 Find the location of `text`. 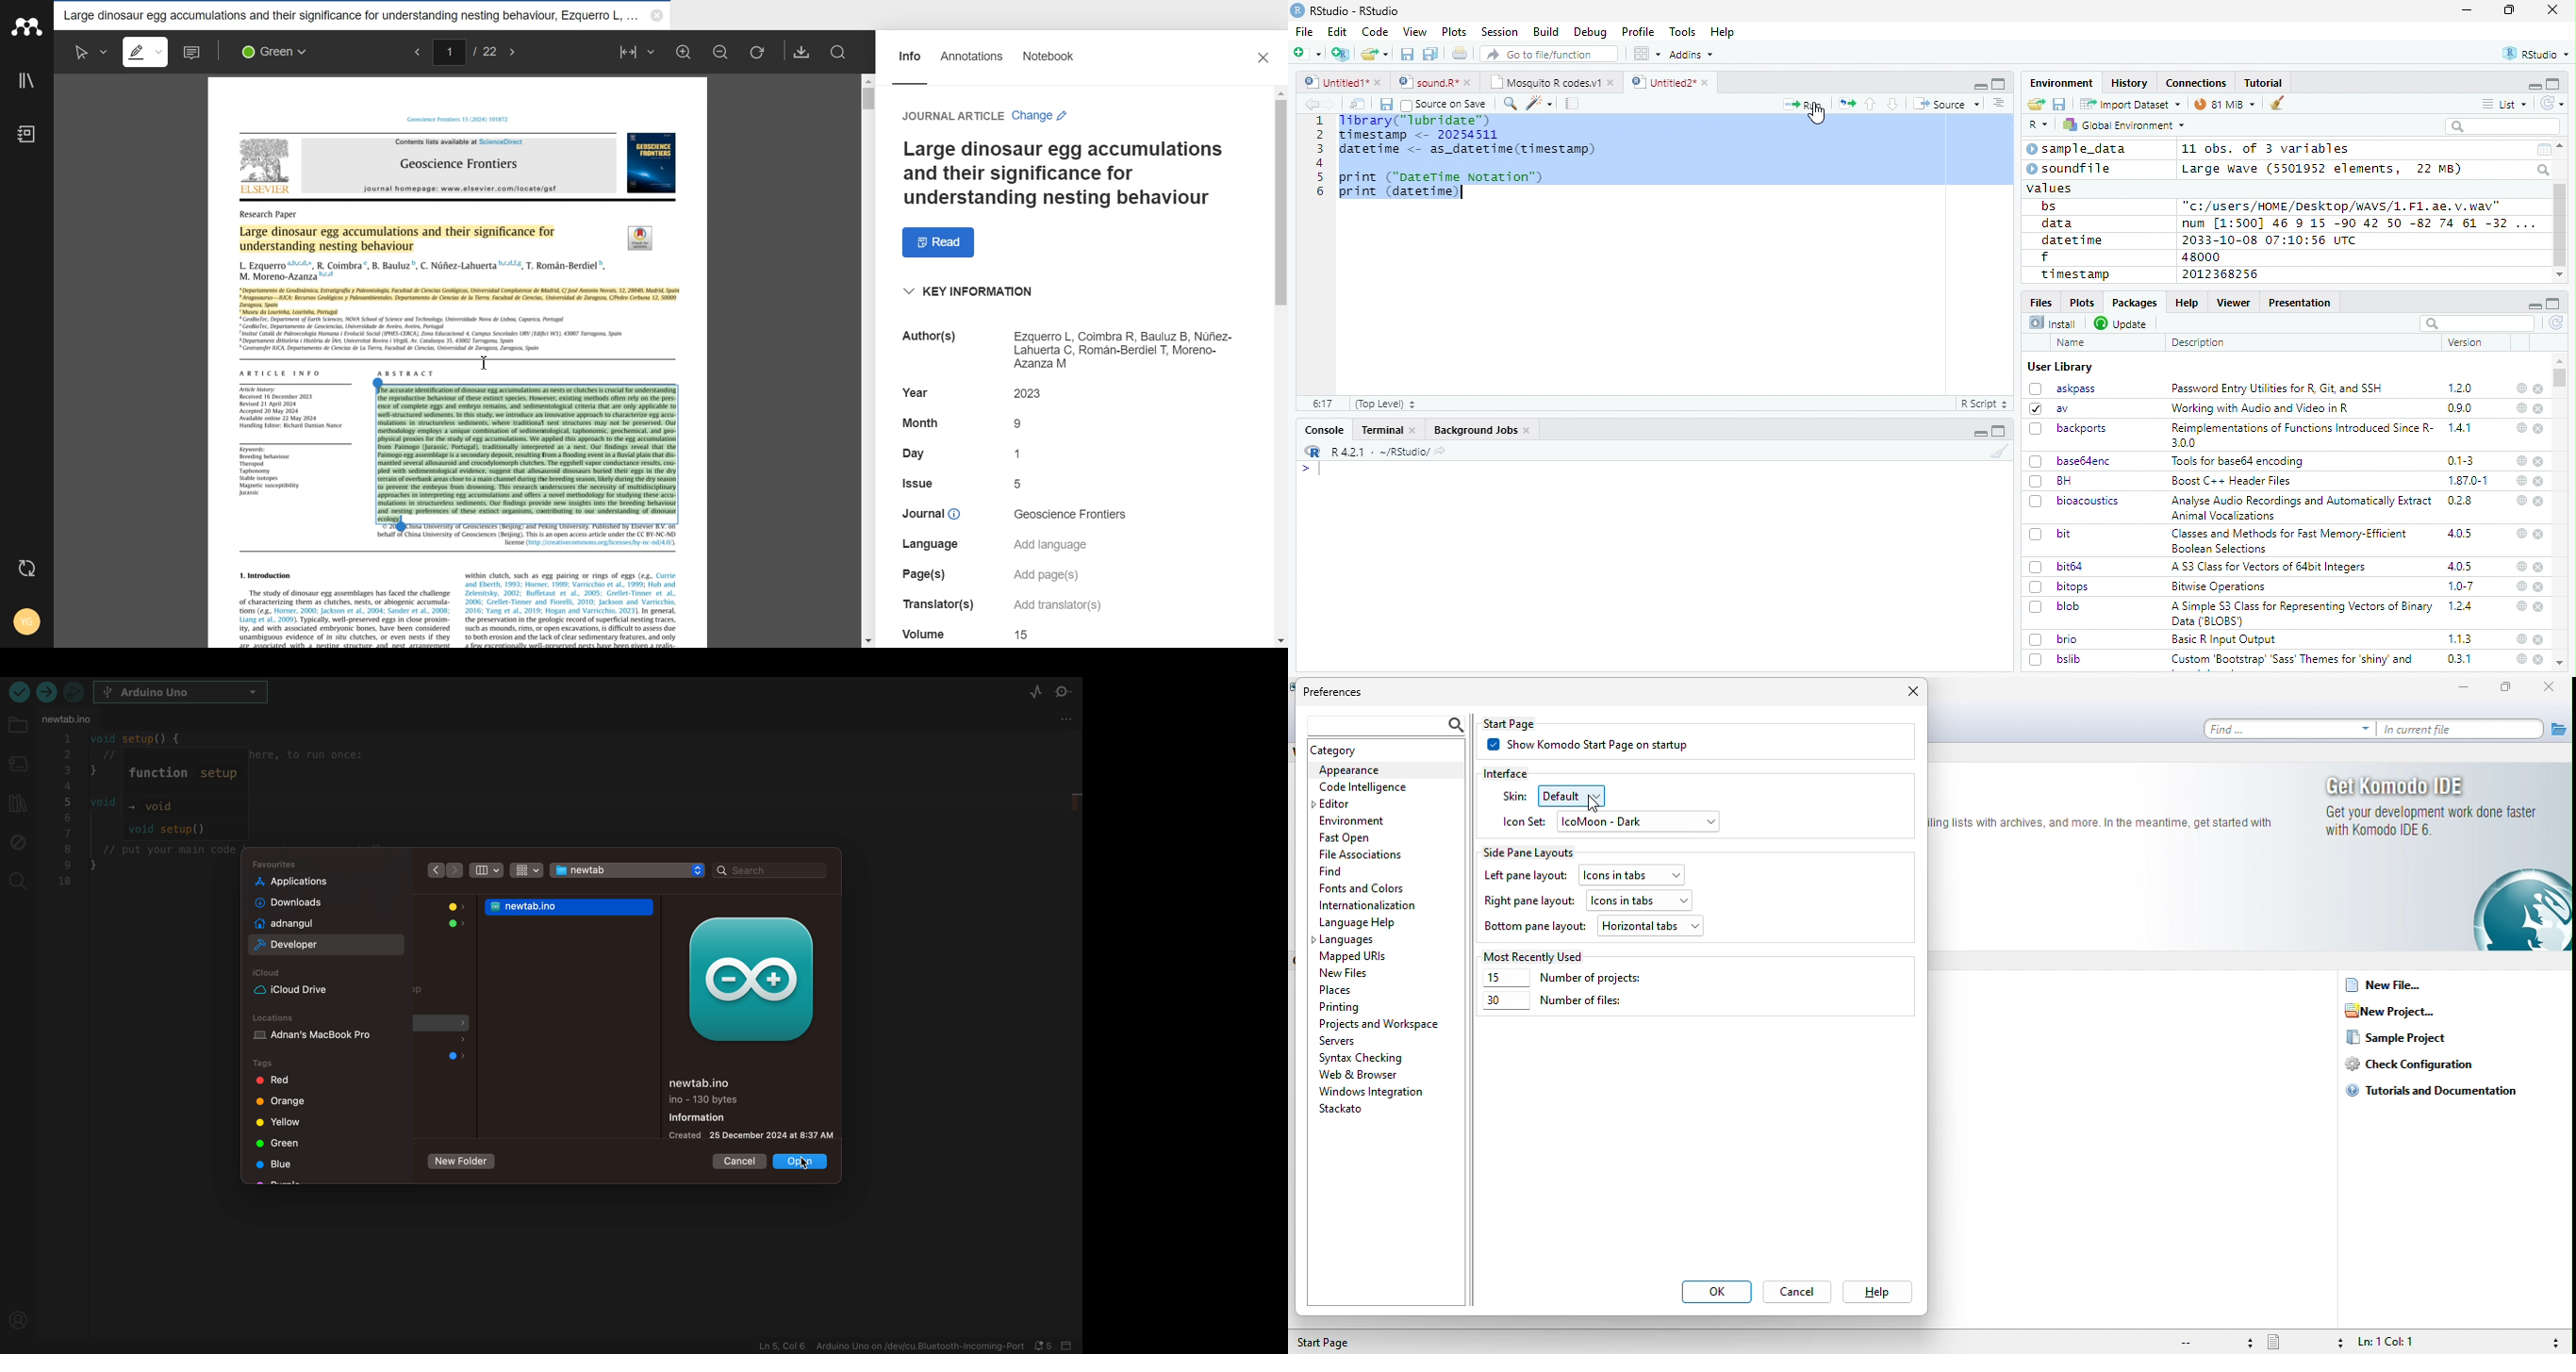

text is located at coordinates (1125, 350).